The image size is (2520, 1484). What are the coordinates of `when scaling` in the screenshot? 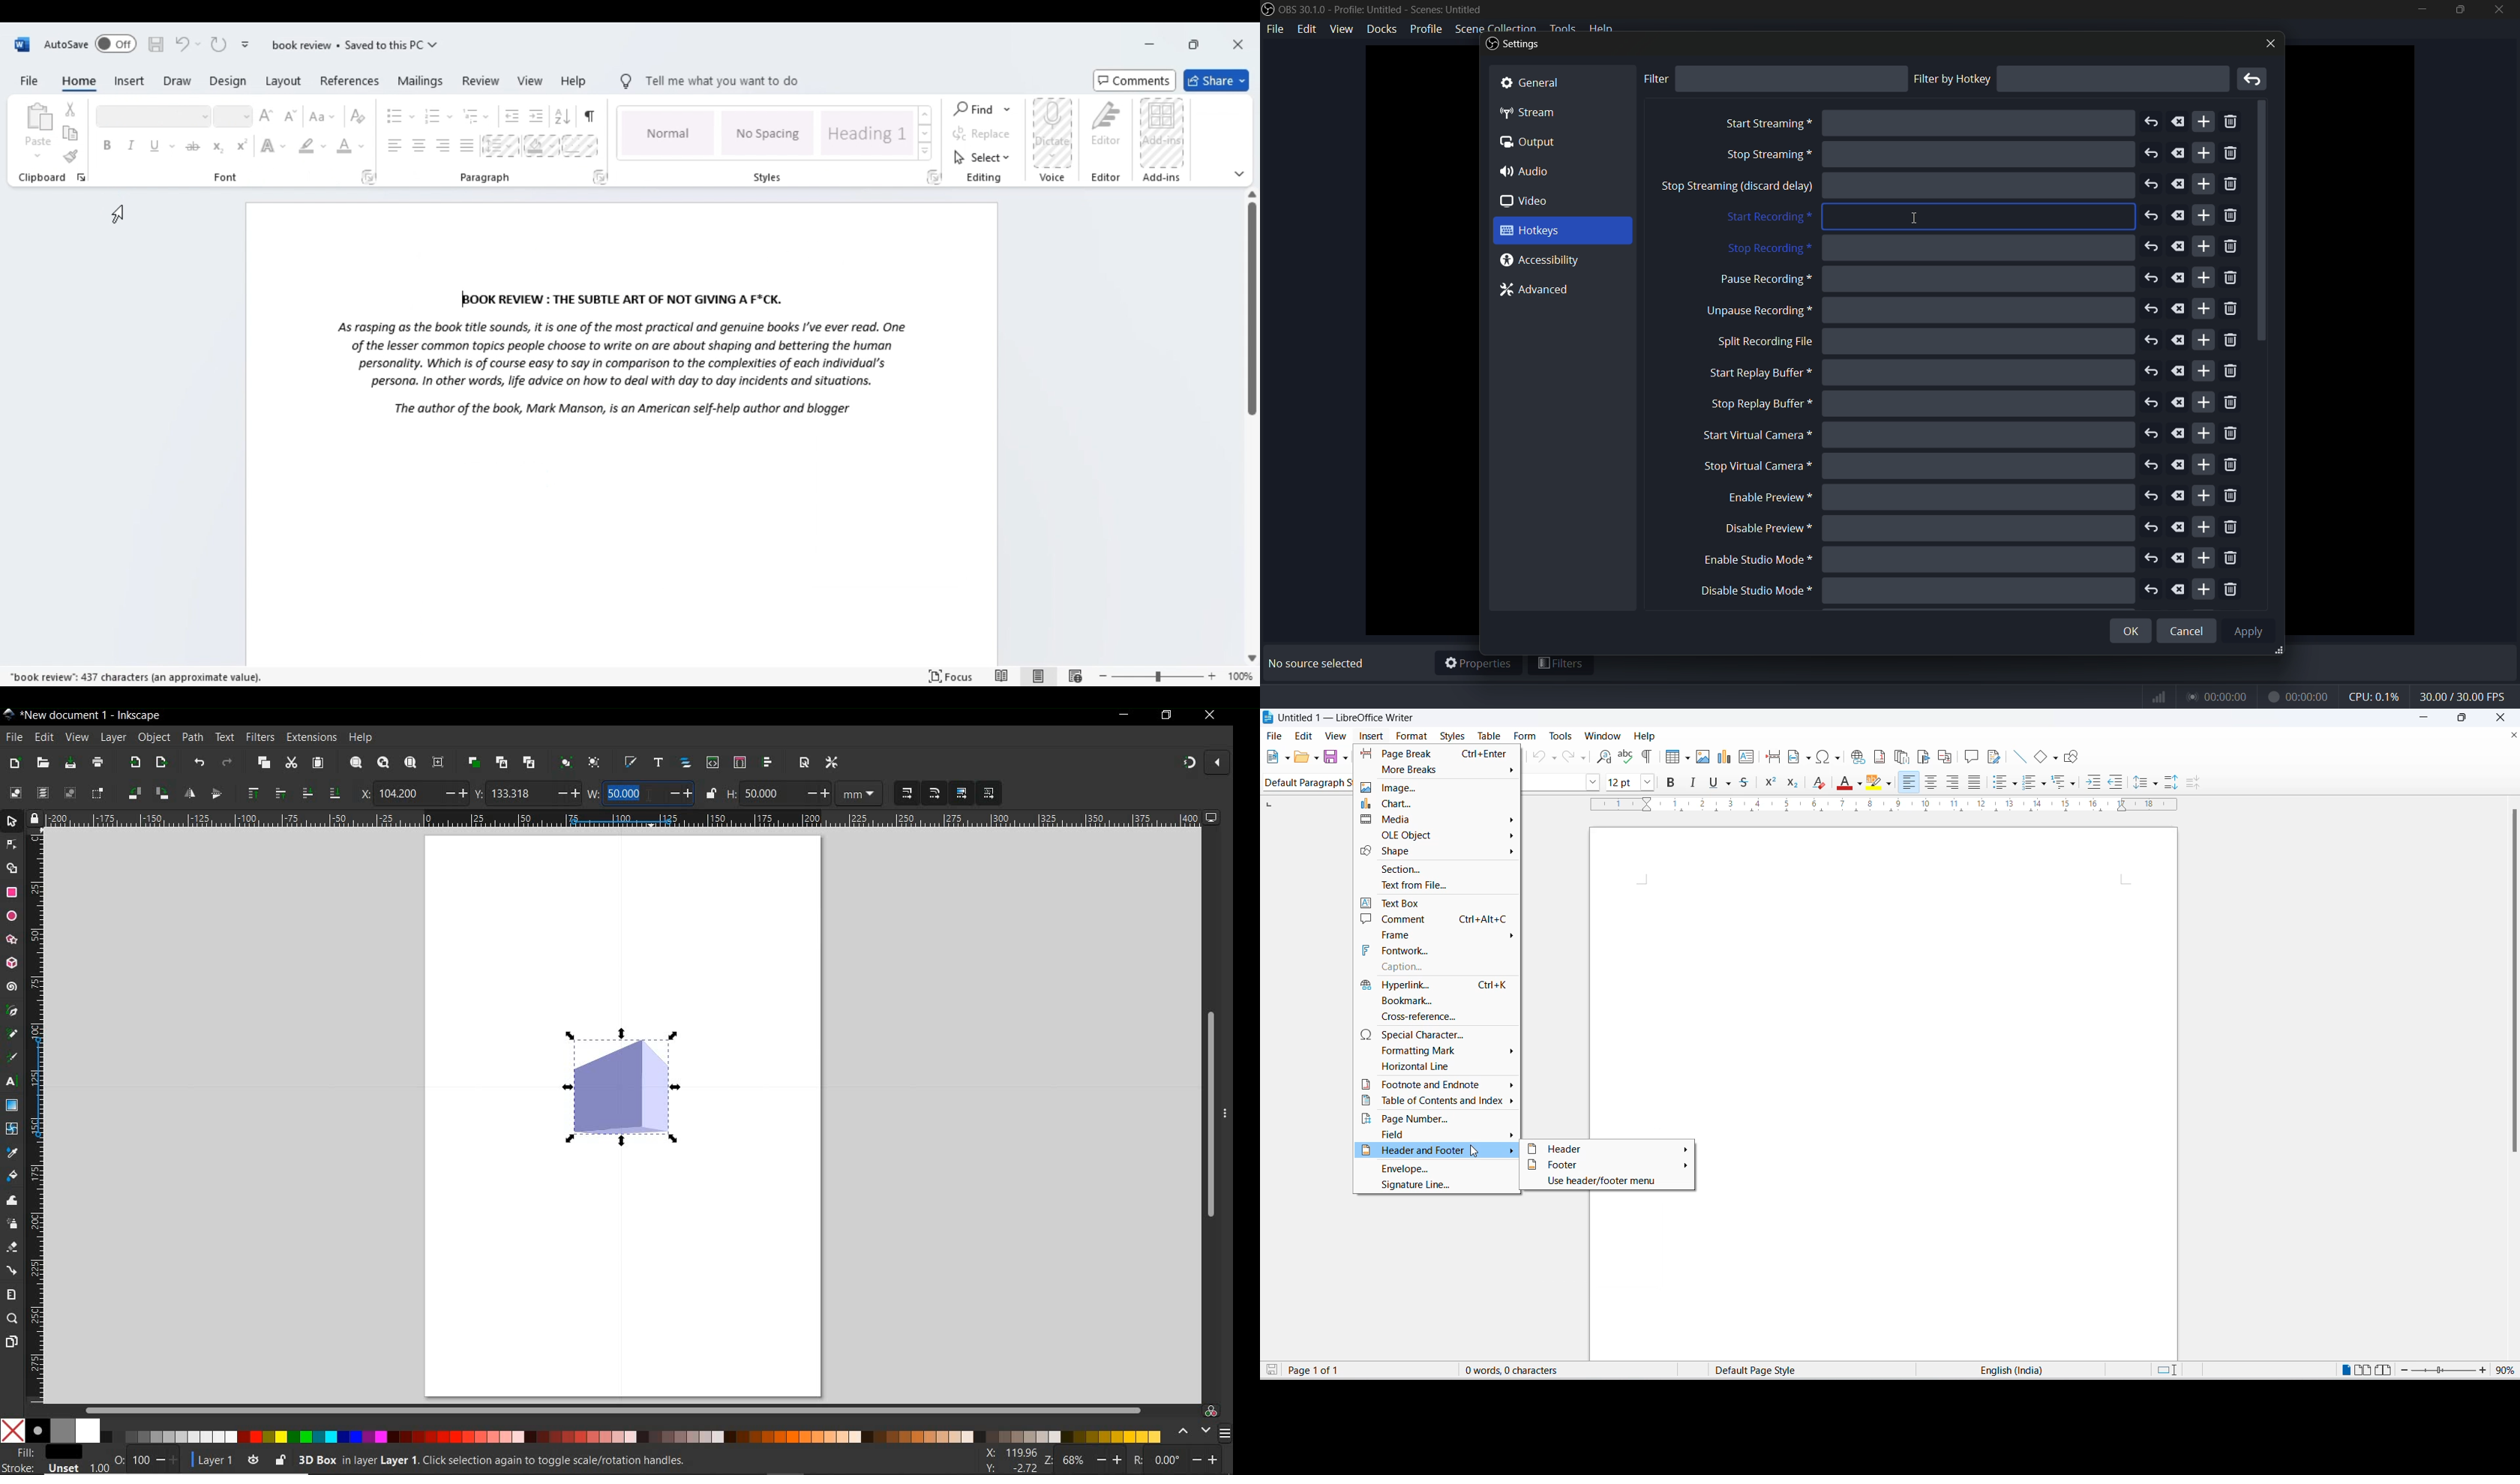 It's located at (935, 793).